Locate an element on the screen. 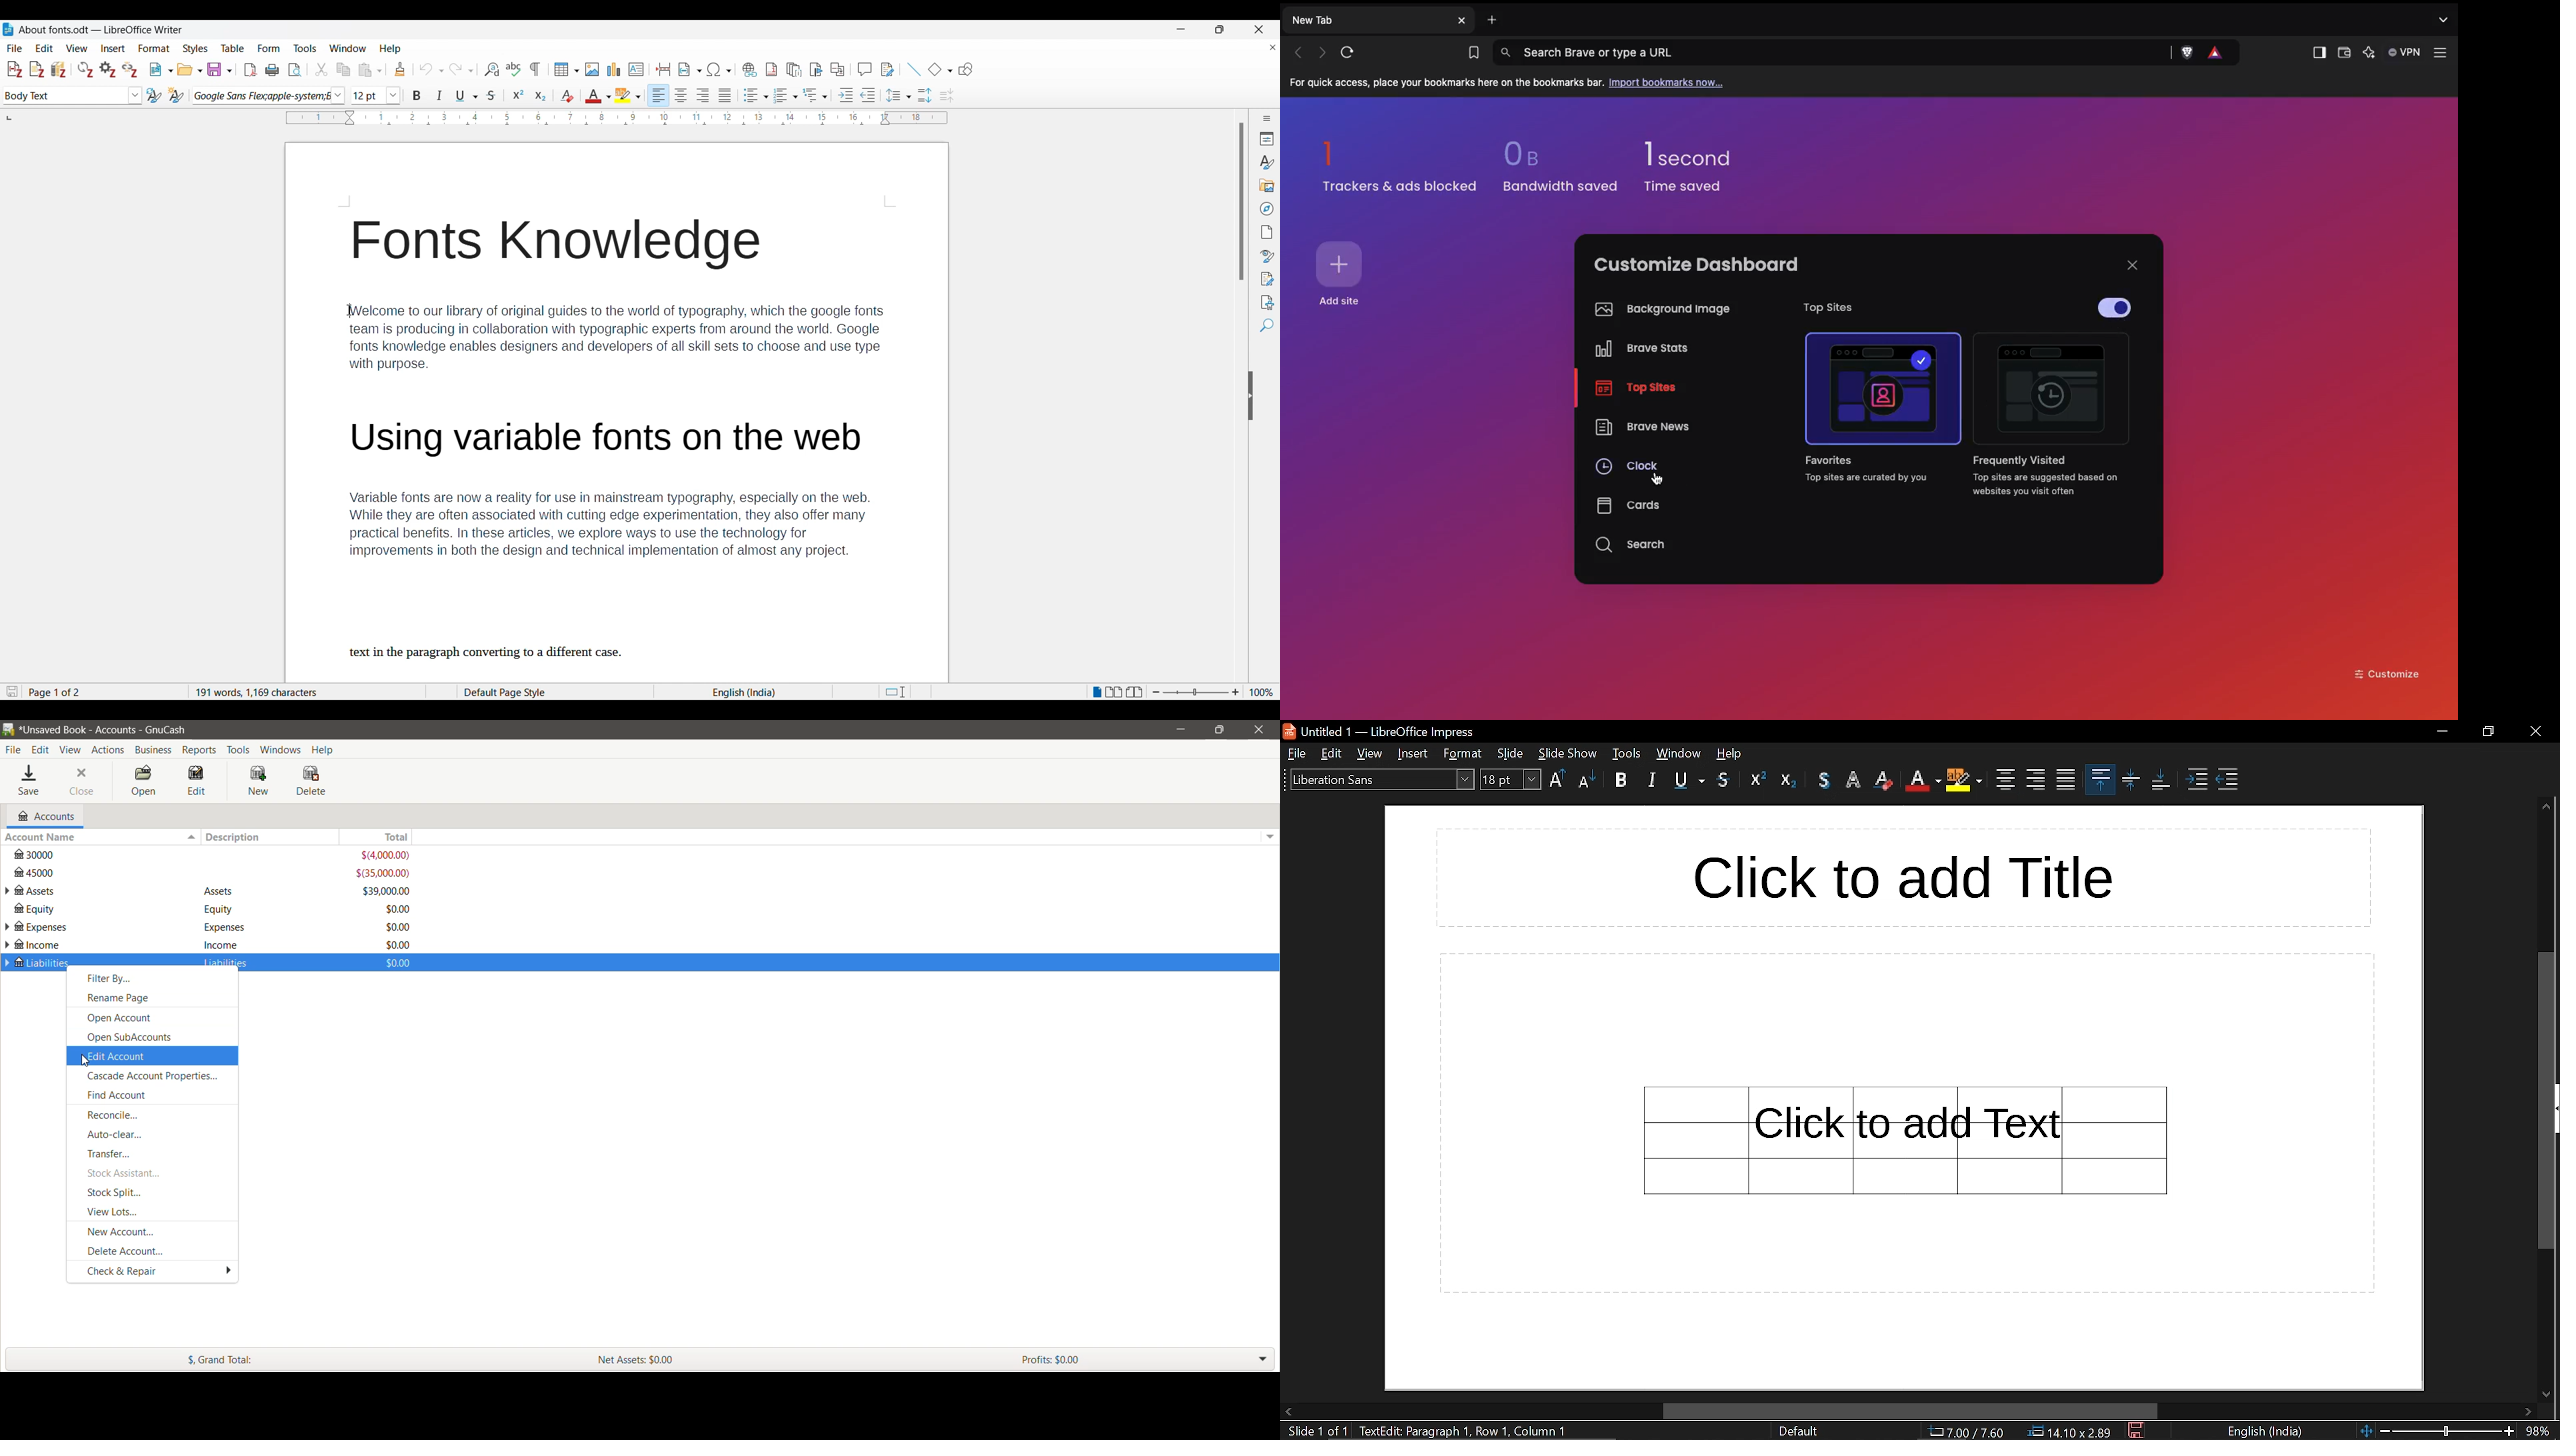 Image resolution: width=2576 pixels, height=1456 pixels. Format menu is located at coordinates (155, 48).